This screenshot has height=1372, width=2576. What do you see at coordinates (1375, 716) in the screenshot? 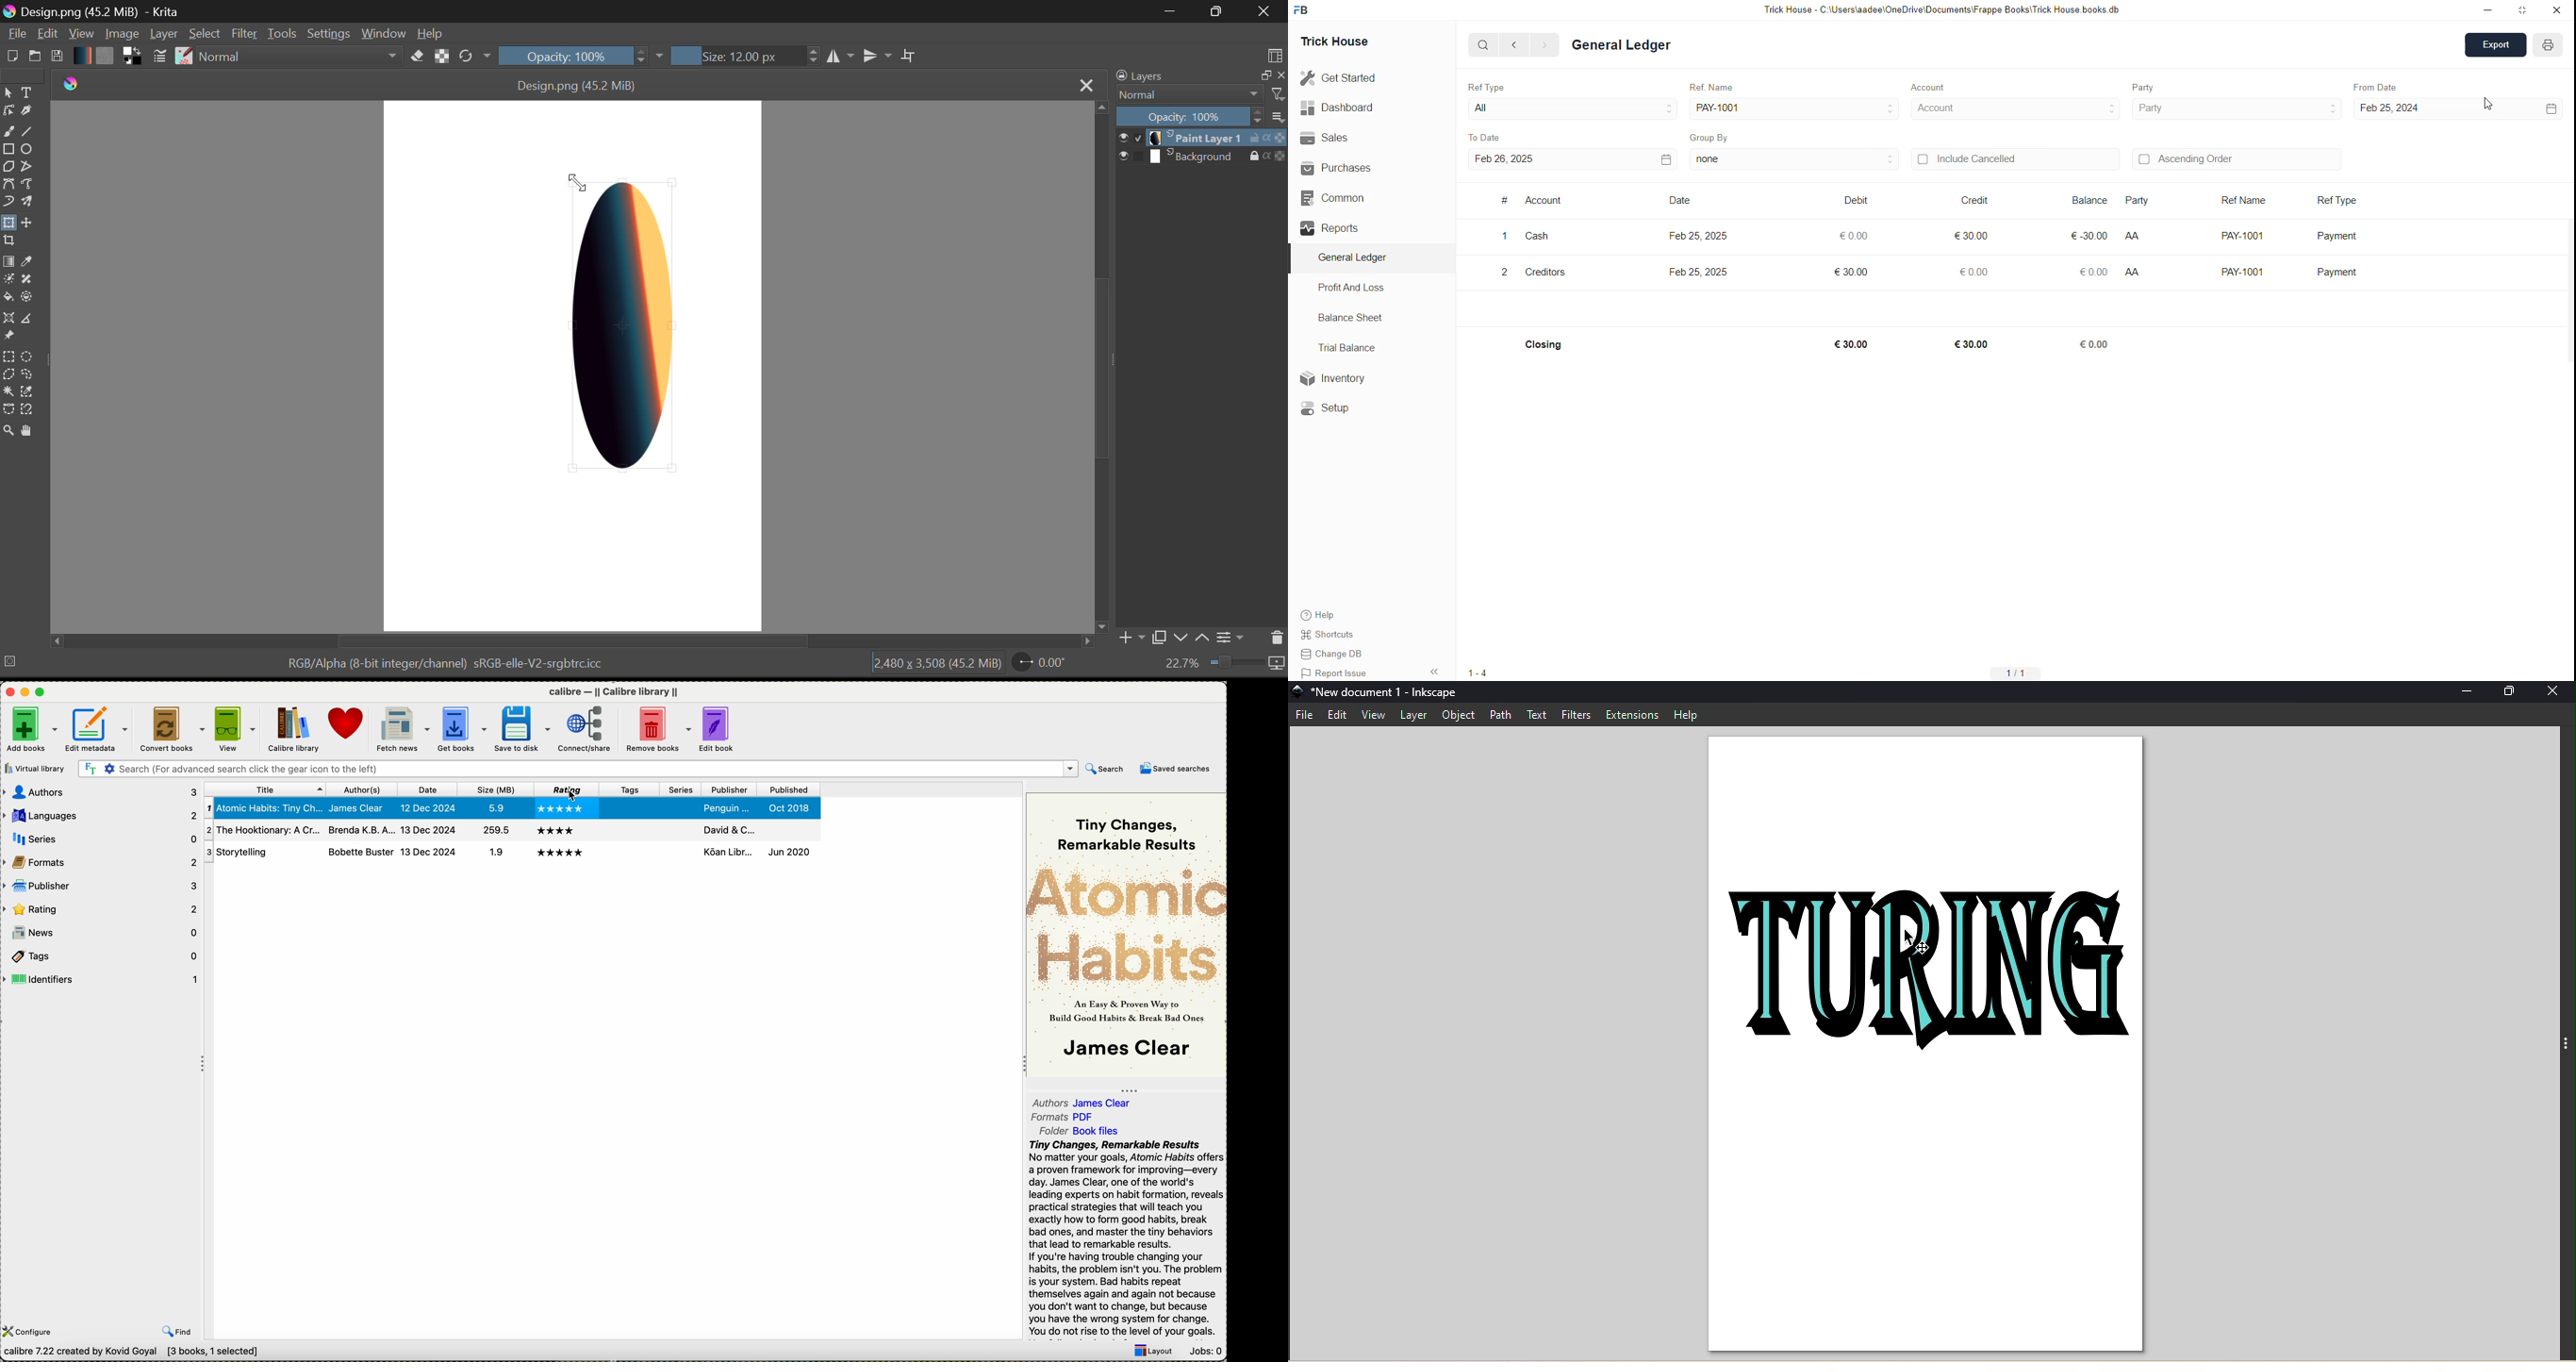
I see `View` at bounding box center [1375, 716].